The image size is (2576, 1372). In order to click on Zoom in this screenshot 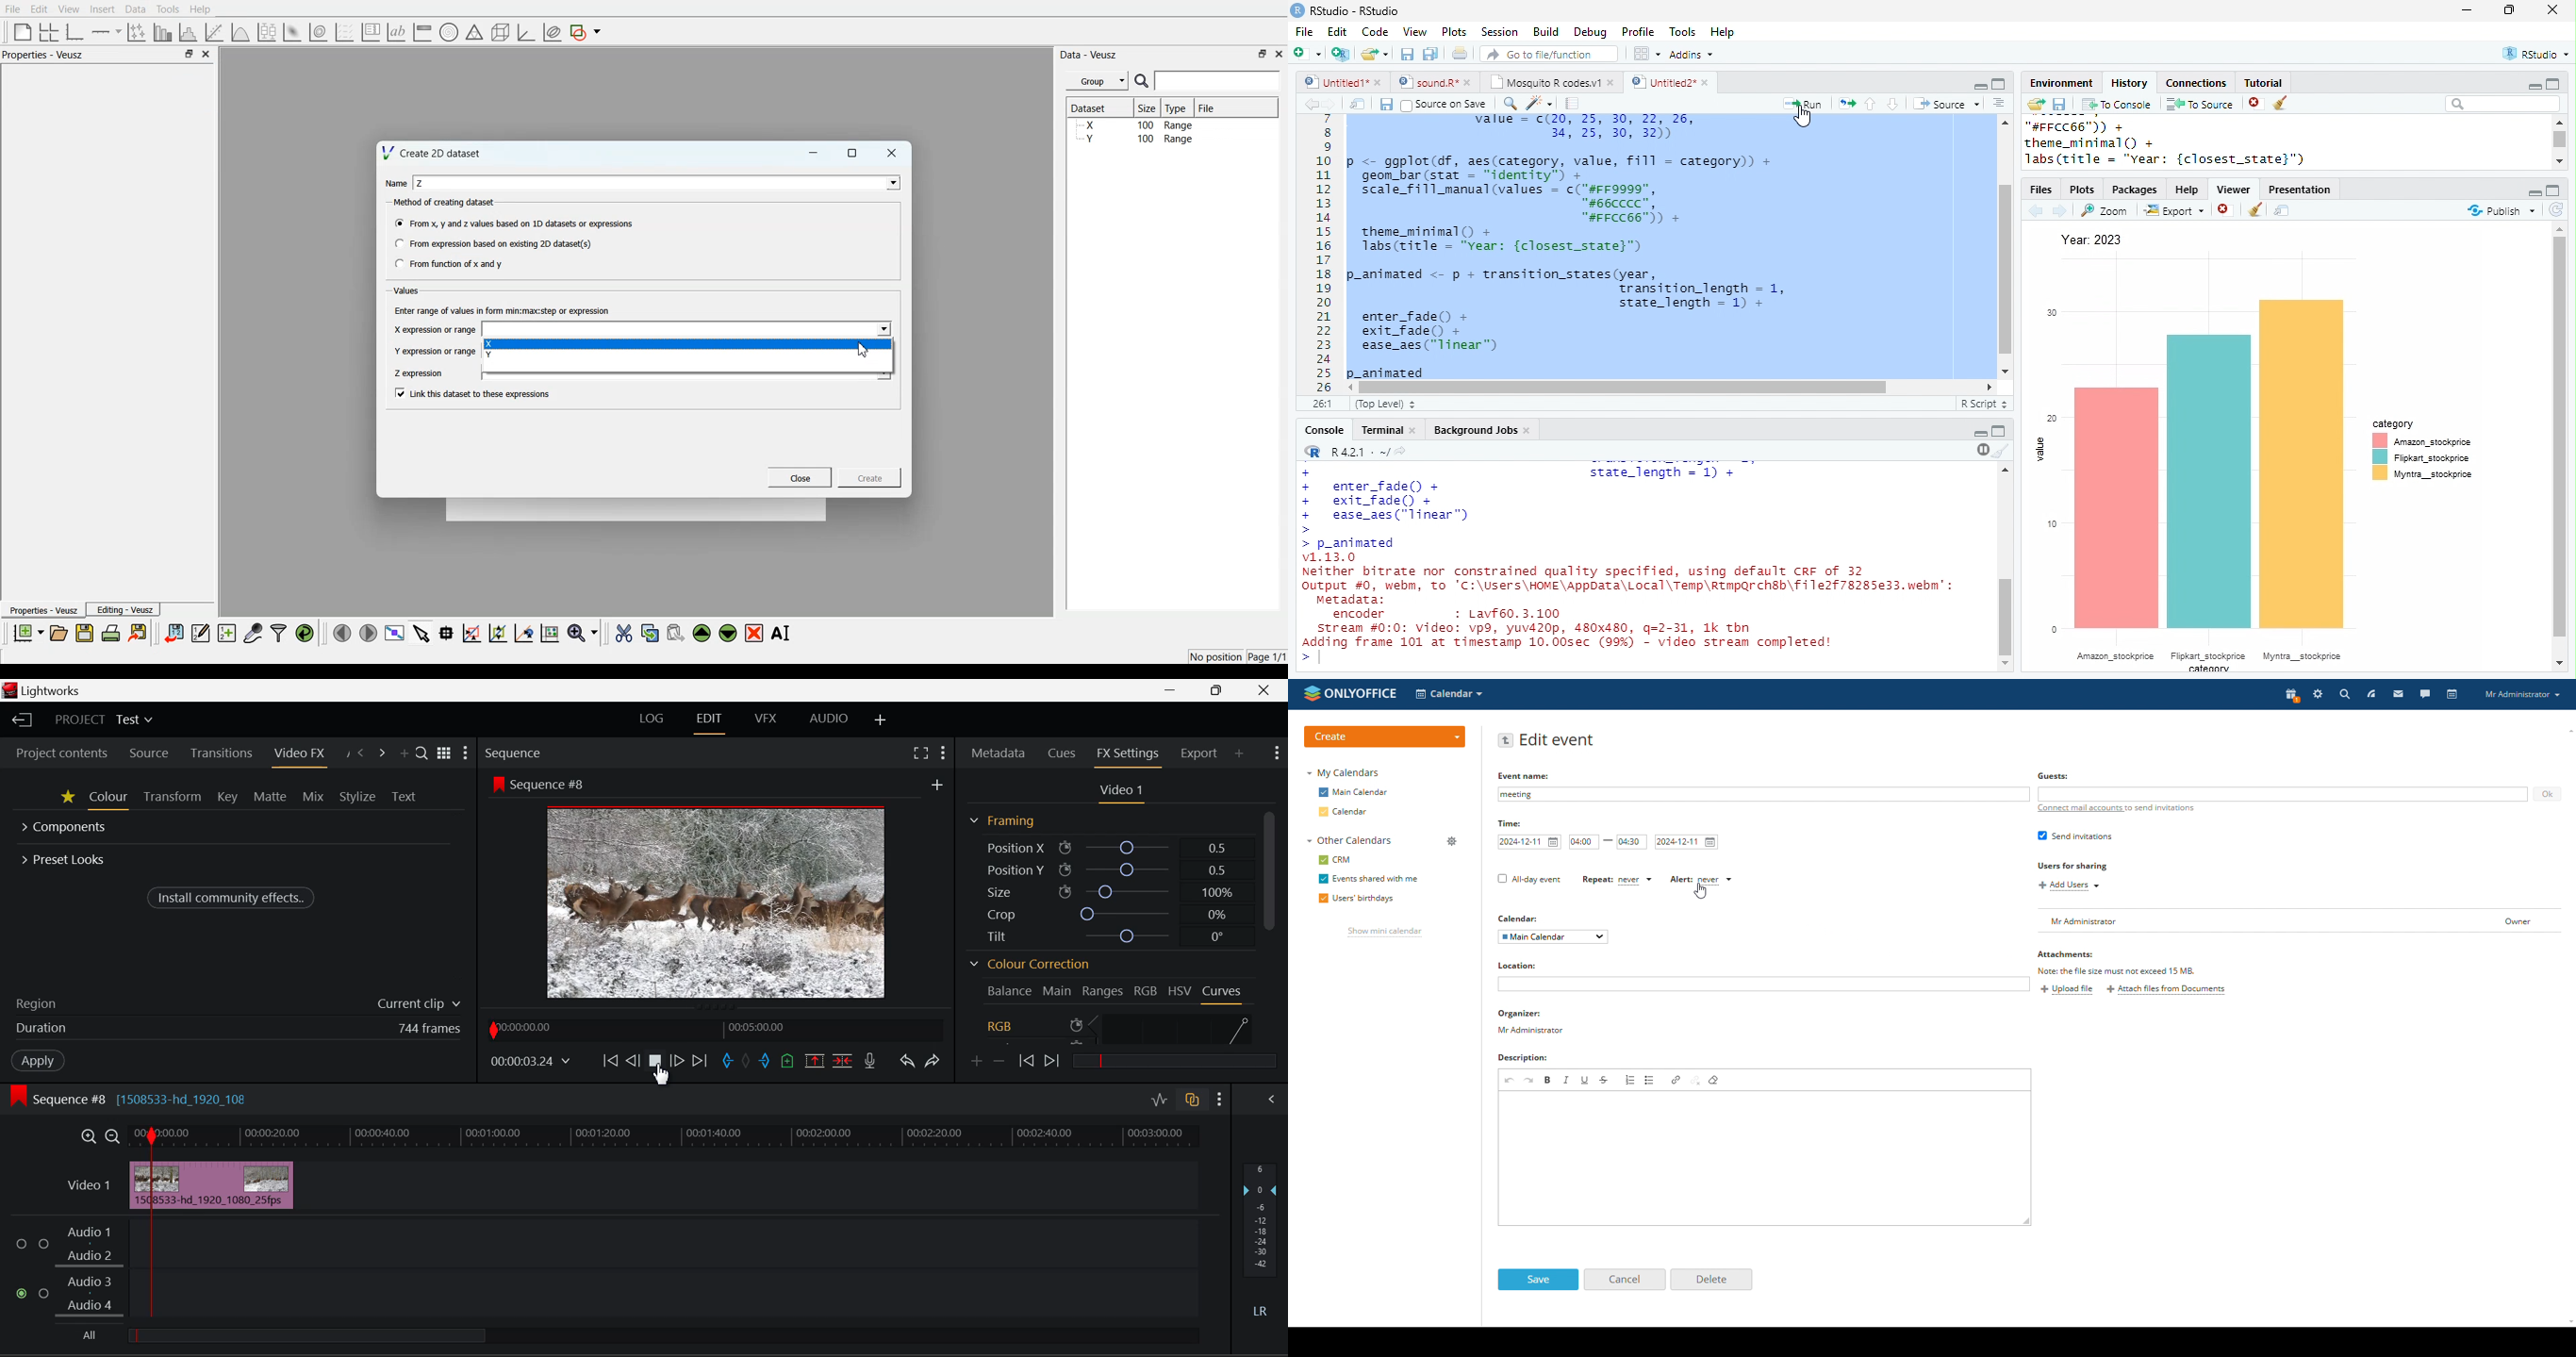, I will do `click(2105, 210)`.